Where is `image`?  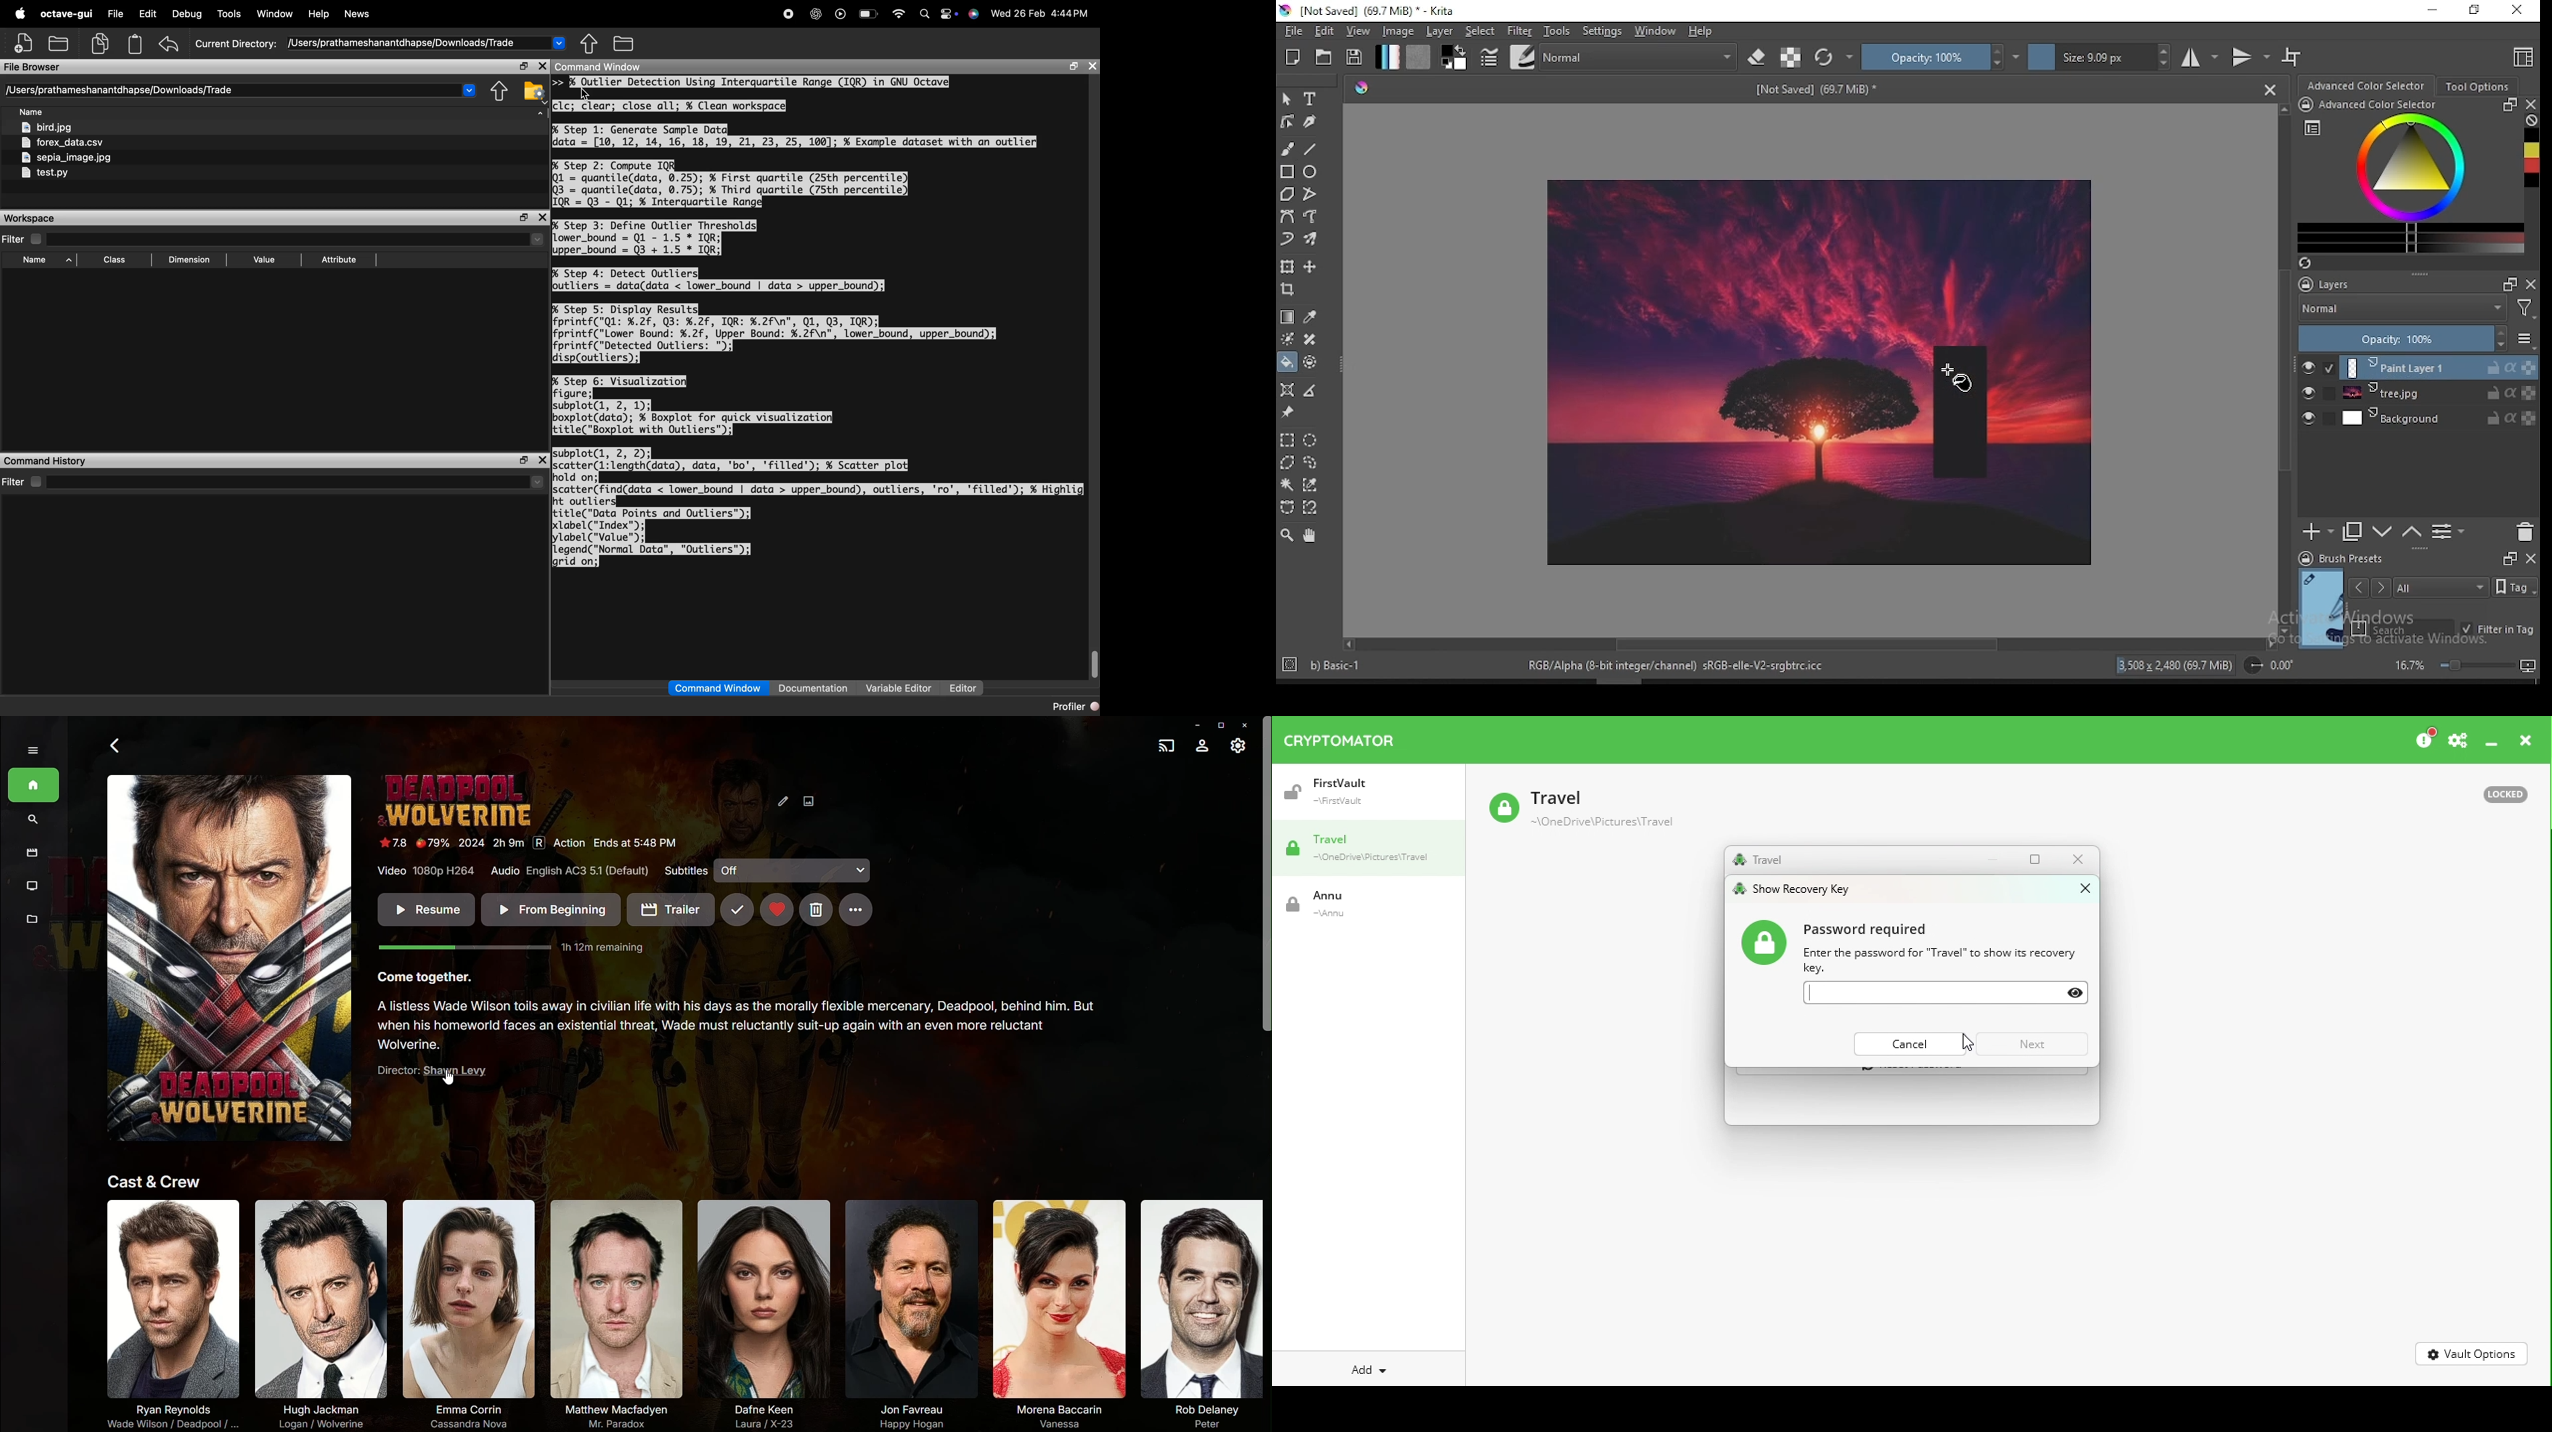 image is located at coordinates (2015, 258).